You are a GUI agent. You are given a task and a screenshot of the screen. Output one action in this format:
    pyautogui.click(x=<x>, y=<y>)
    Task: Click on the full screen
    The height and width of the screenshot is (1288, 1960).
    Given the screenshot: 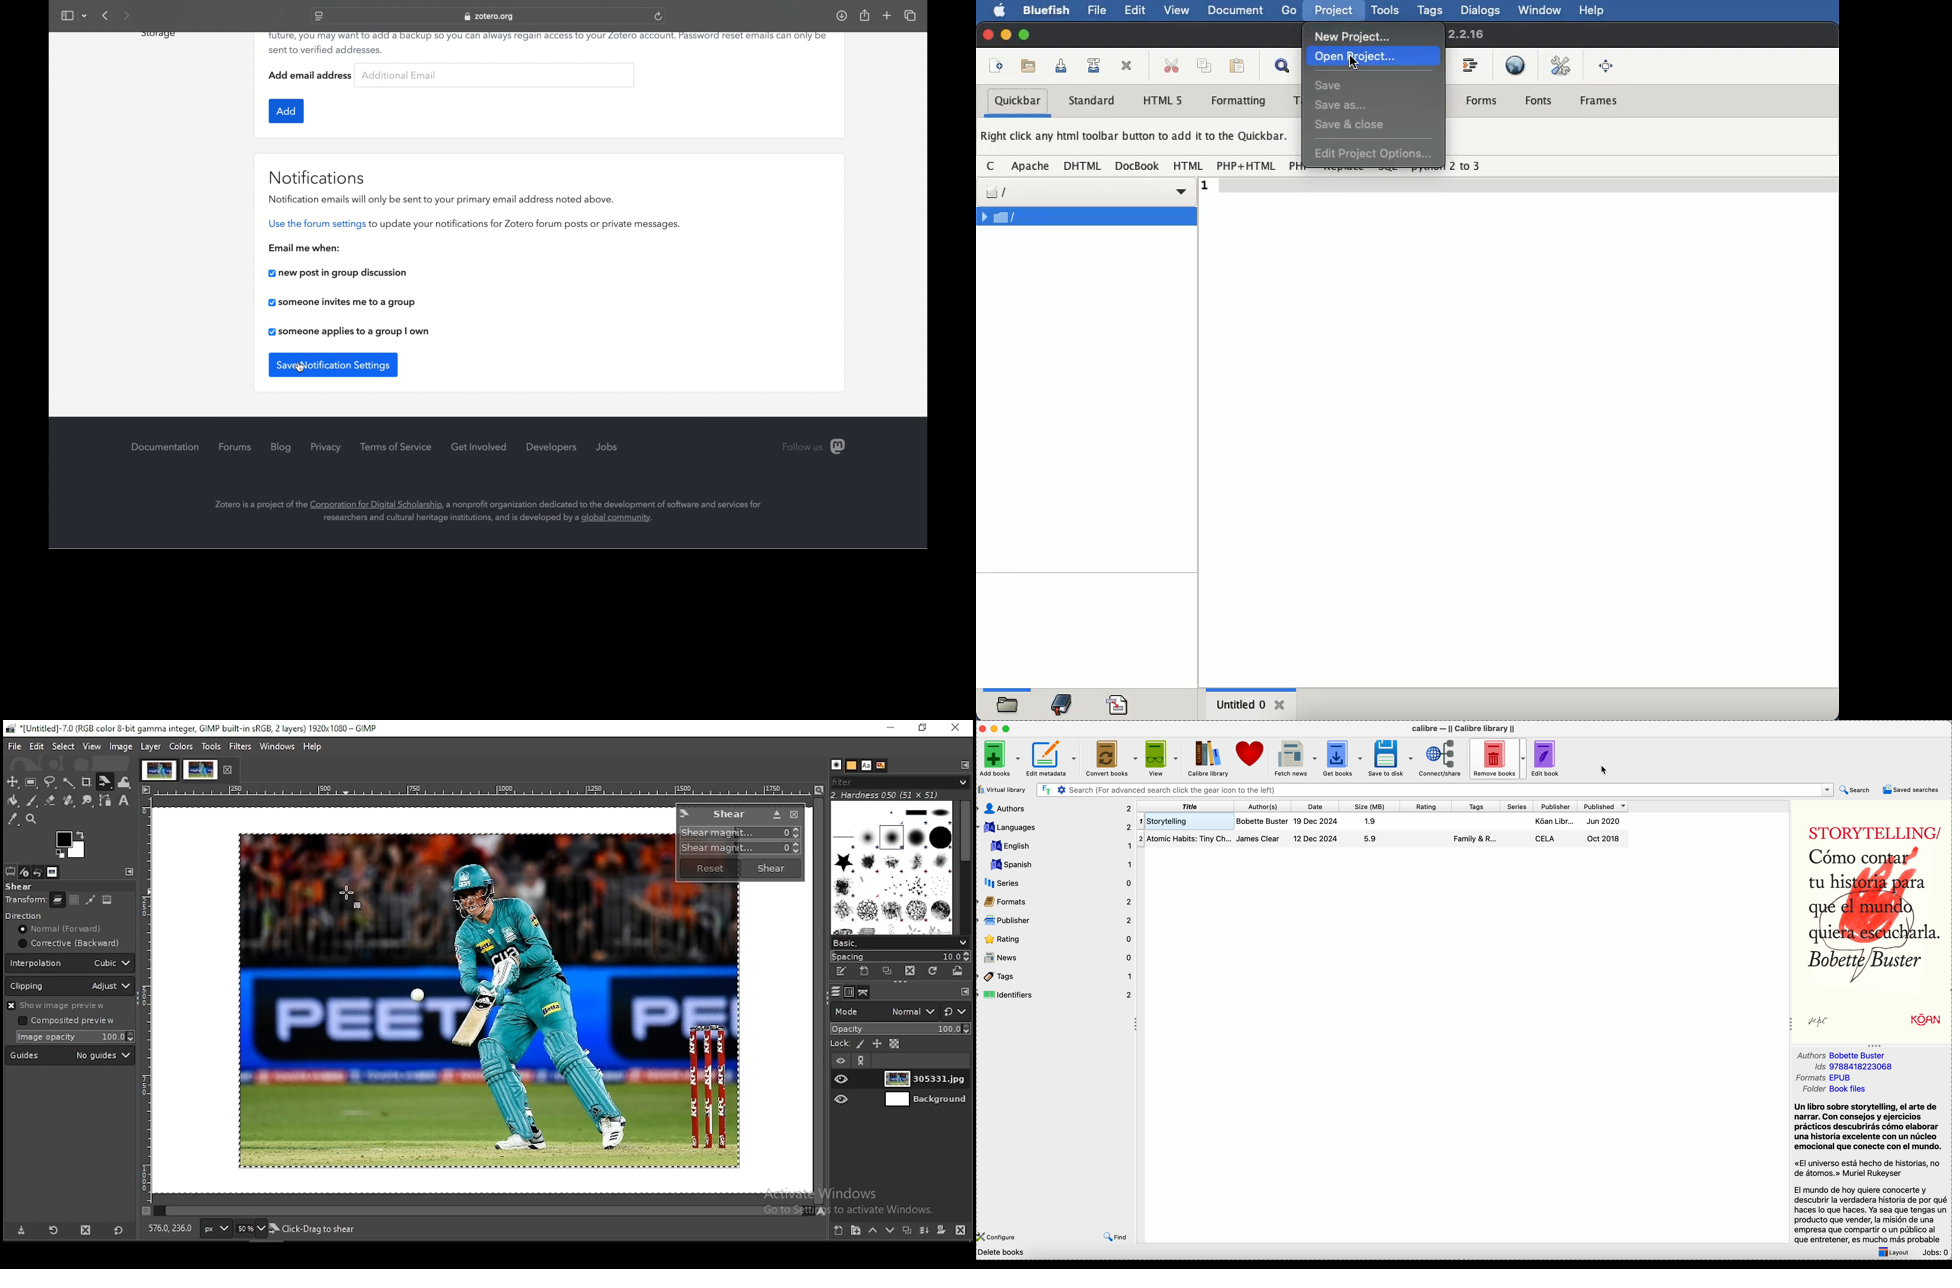 What is the action you would take?
    pyautogui.click(x=1608, y=65)
    